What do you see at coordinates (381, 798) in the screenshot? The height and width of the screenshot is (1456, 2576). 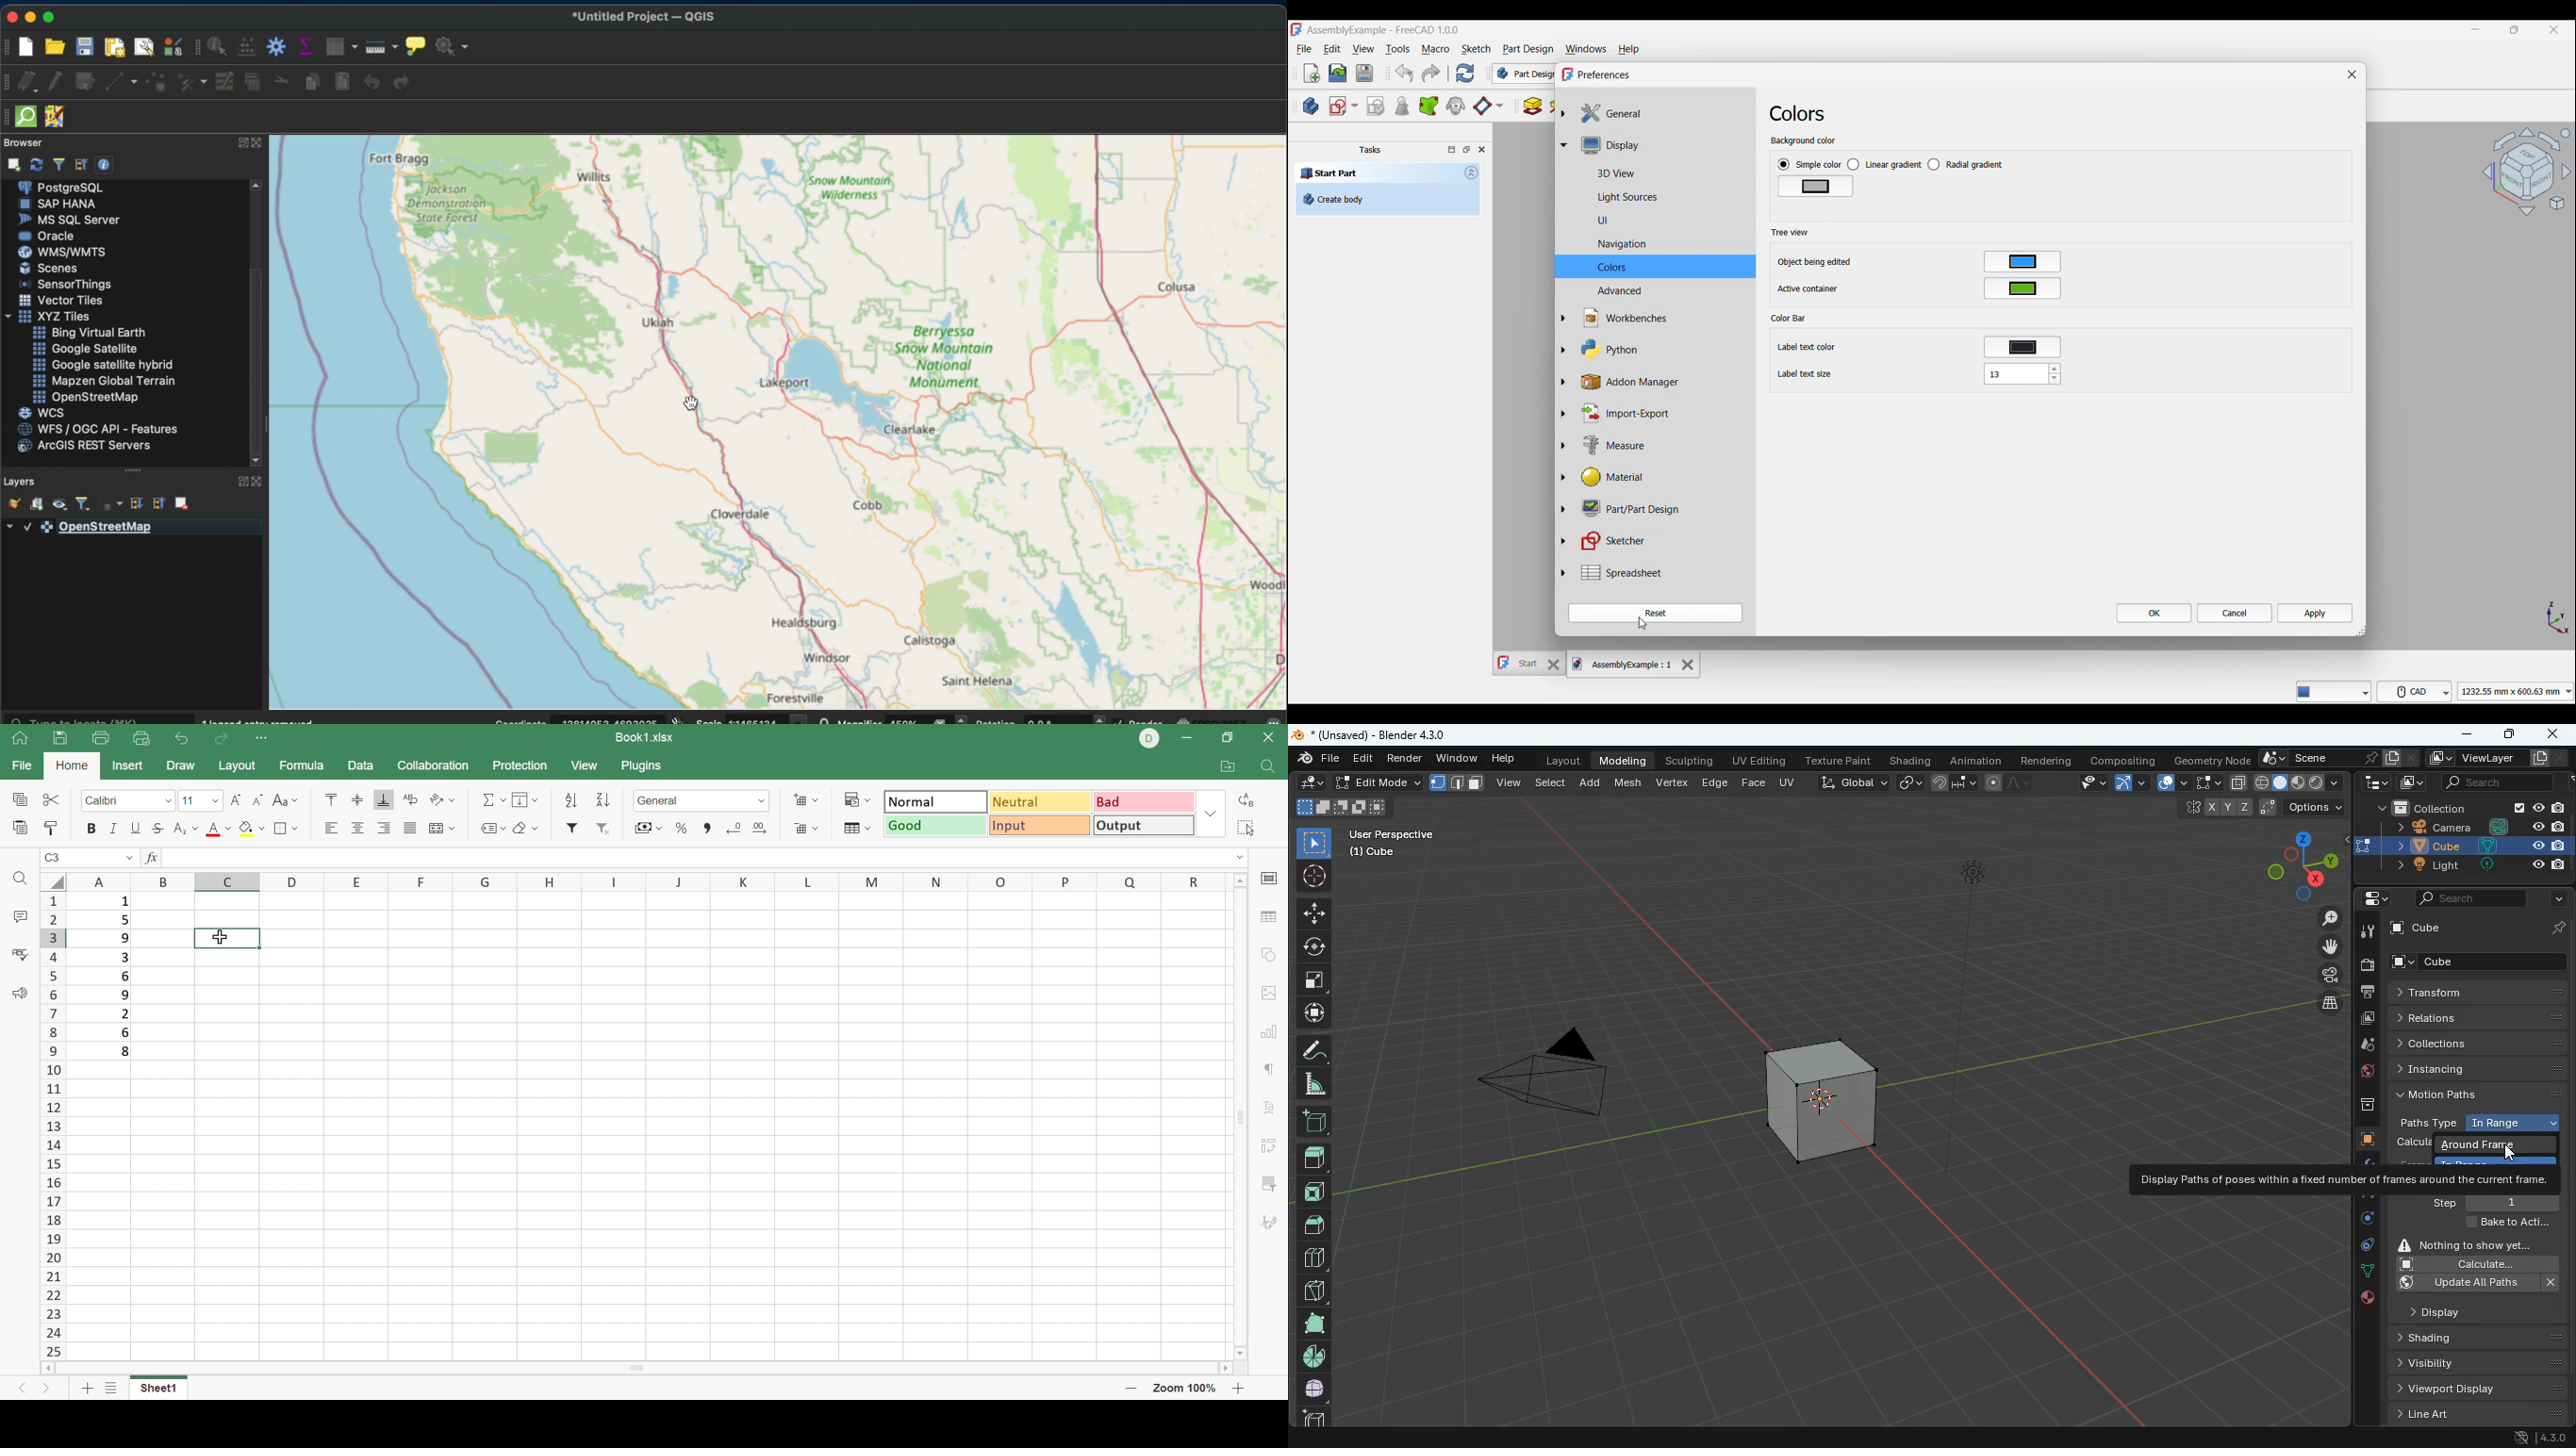 I see `Align bottom` at bounding box center [381, 798].